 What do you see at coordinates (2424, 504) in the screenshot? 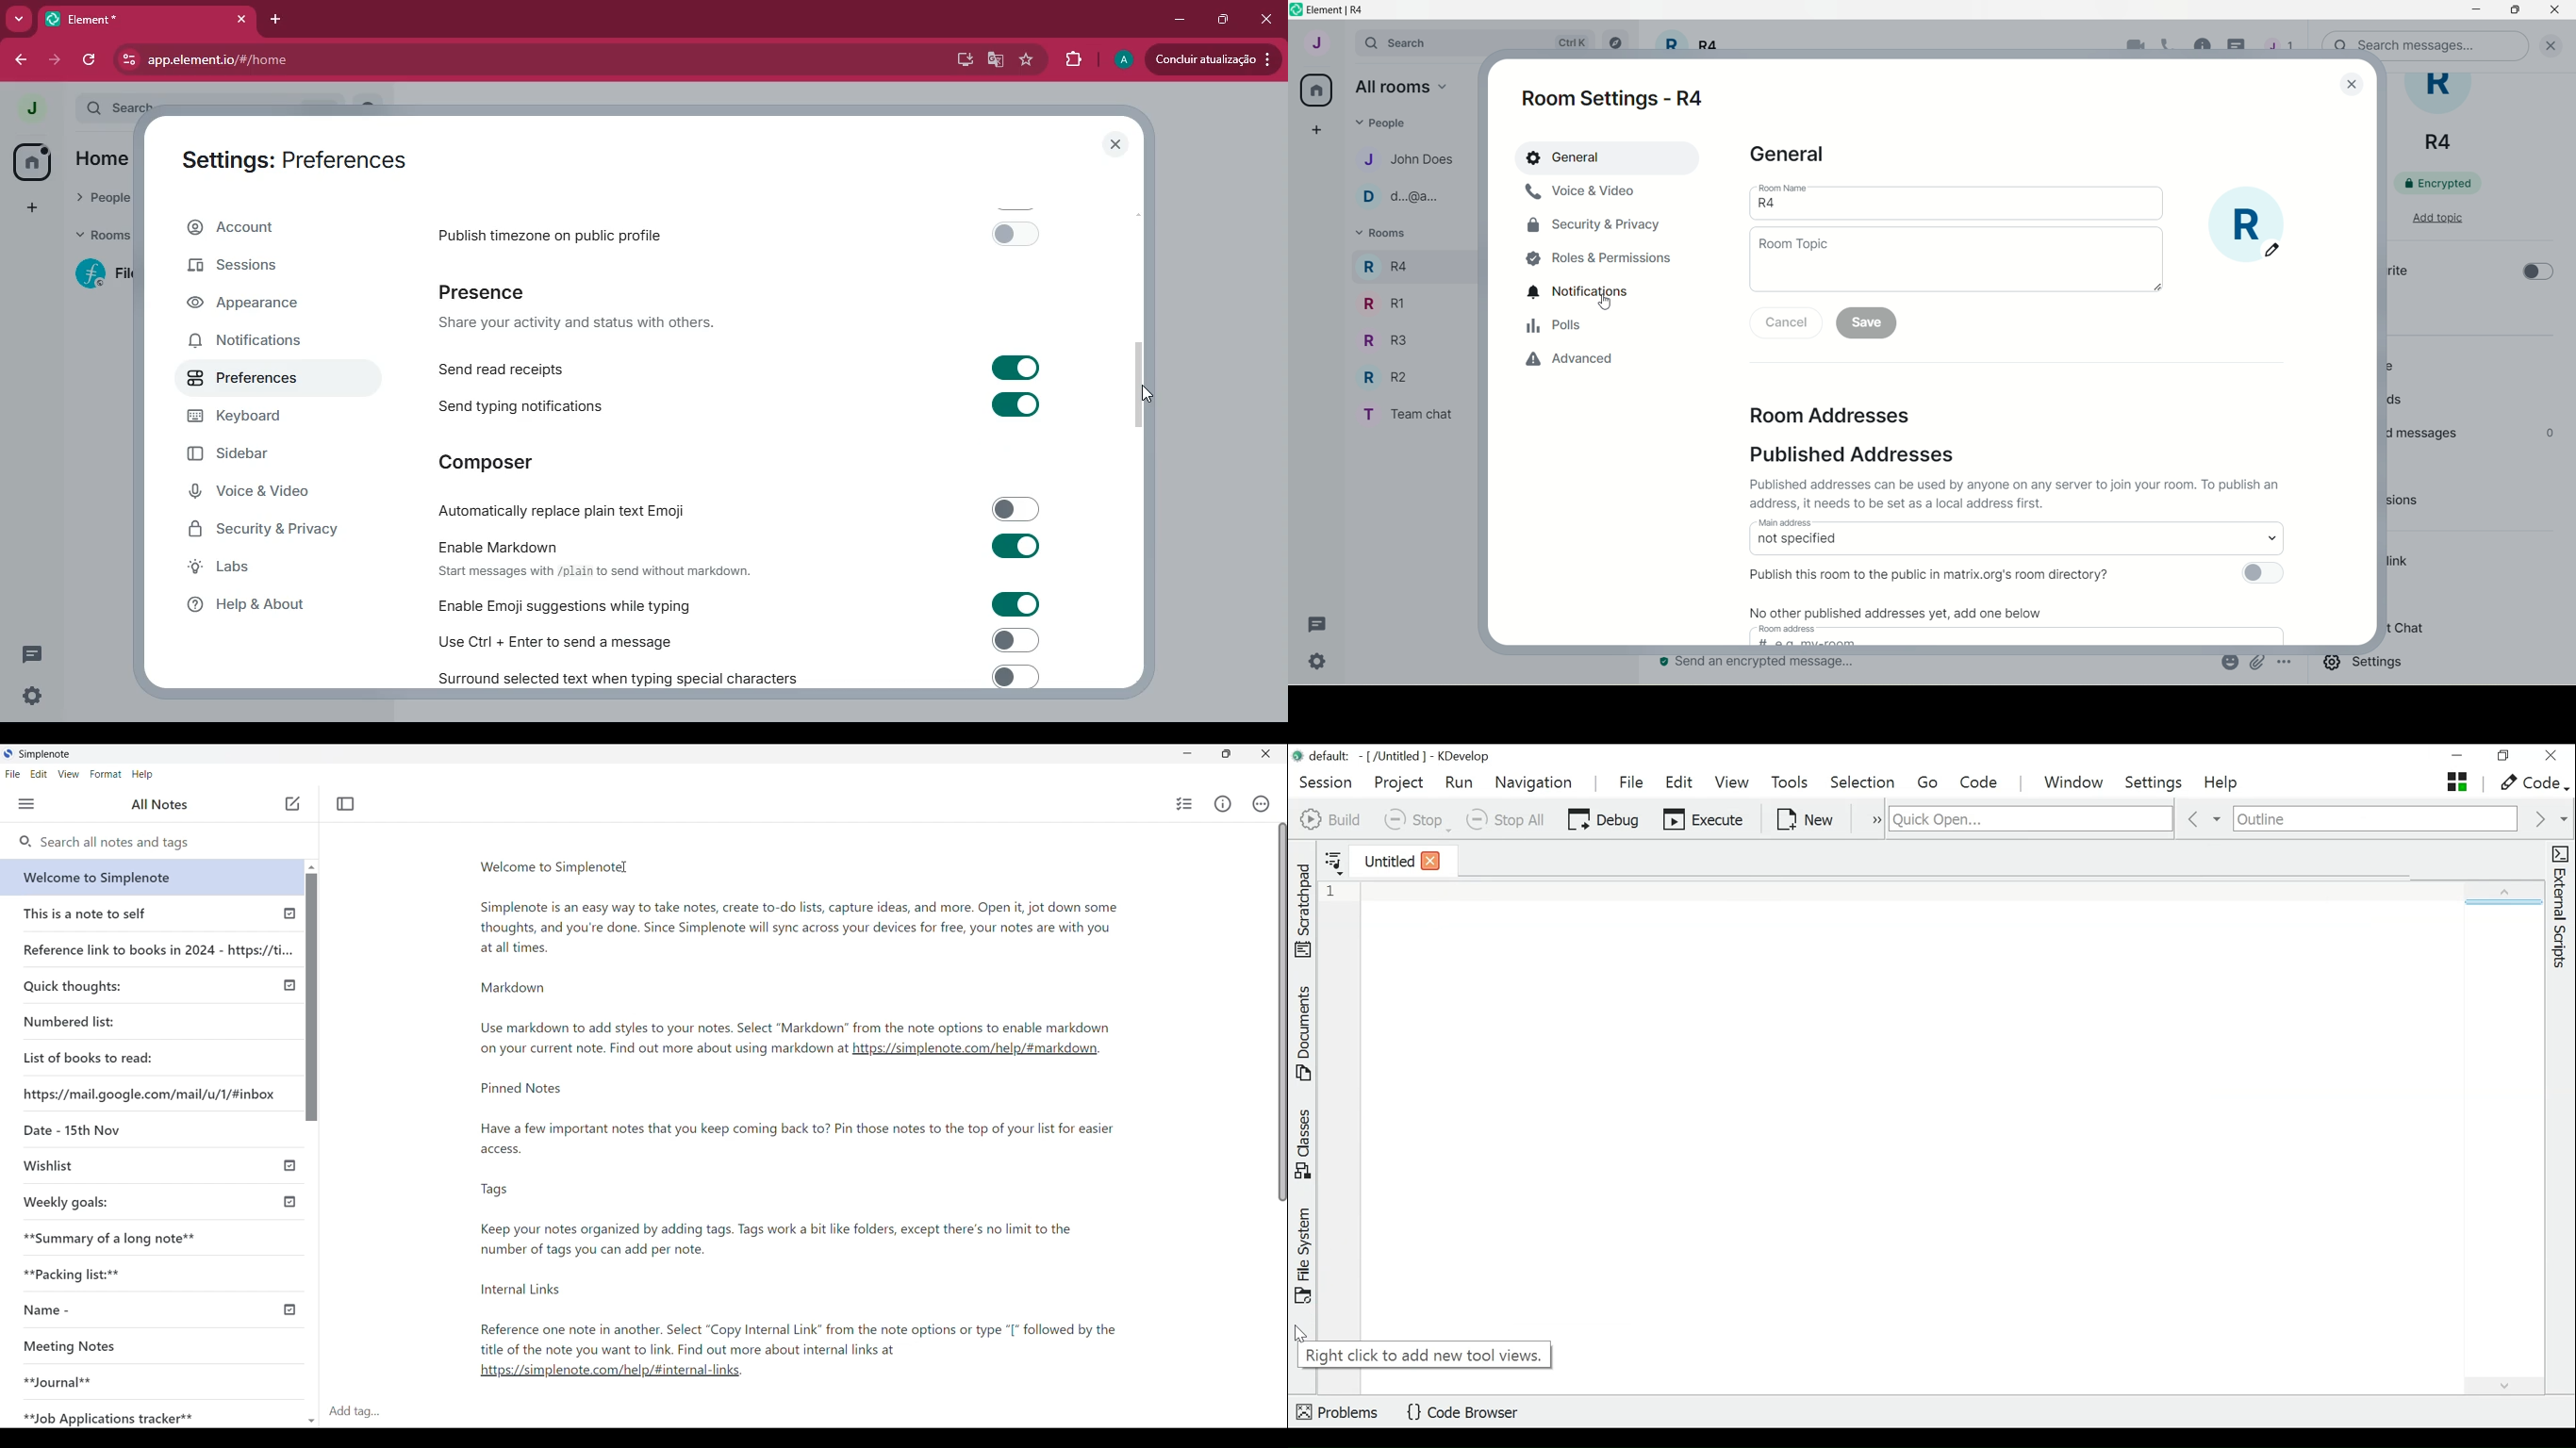
I see `extensions` at bounding box center [2424, 504].